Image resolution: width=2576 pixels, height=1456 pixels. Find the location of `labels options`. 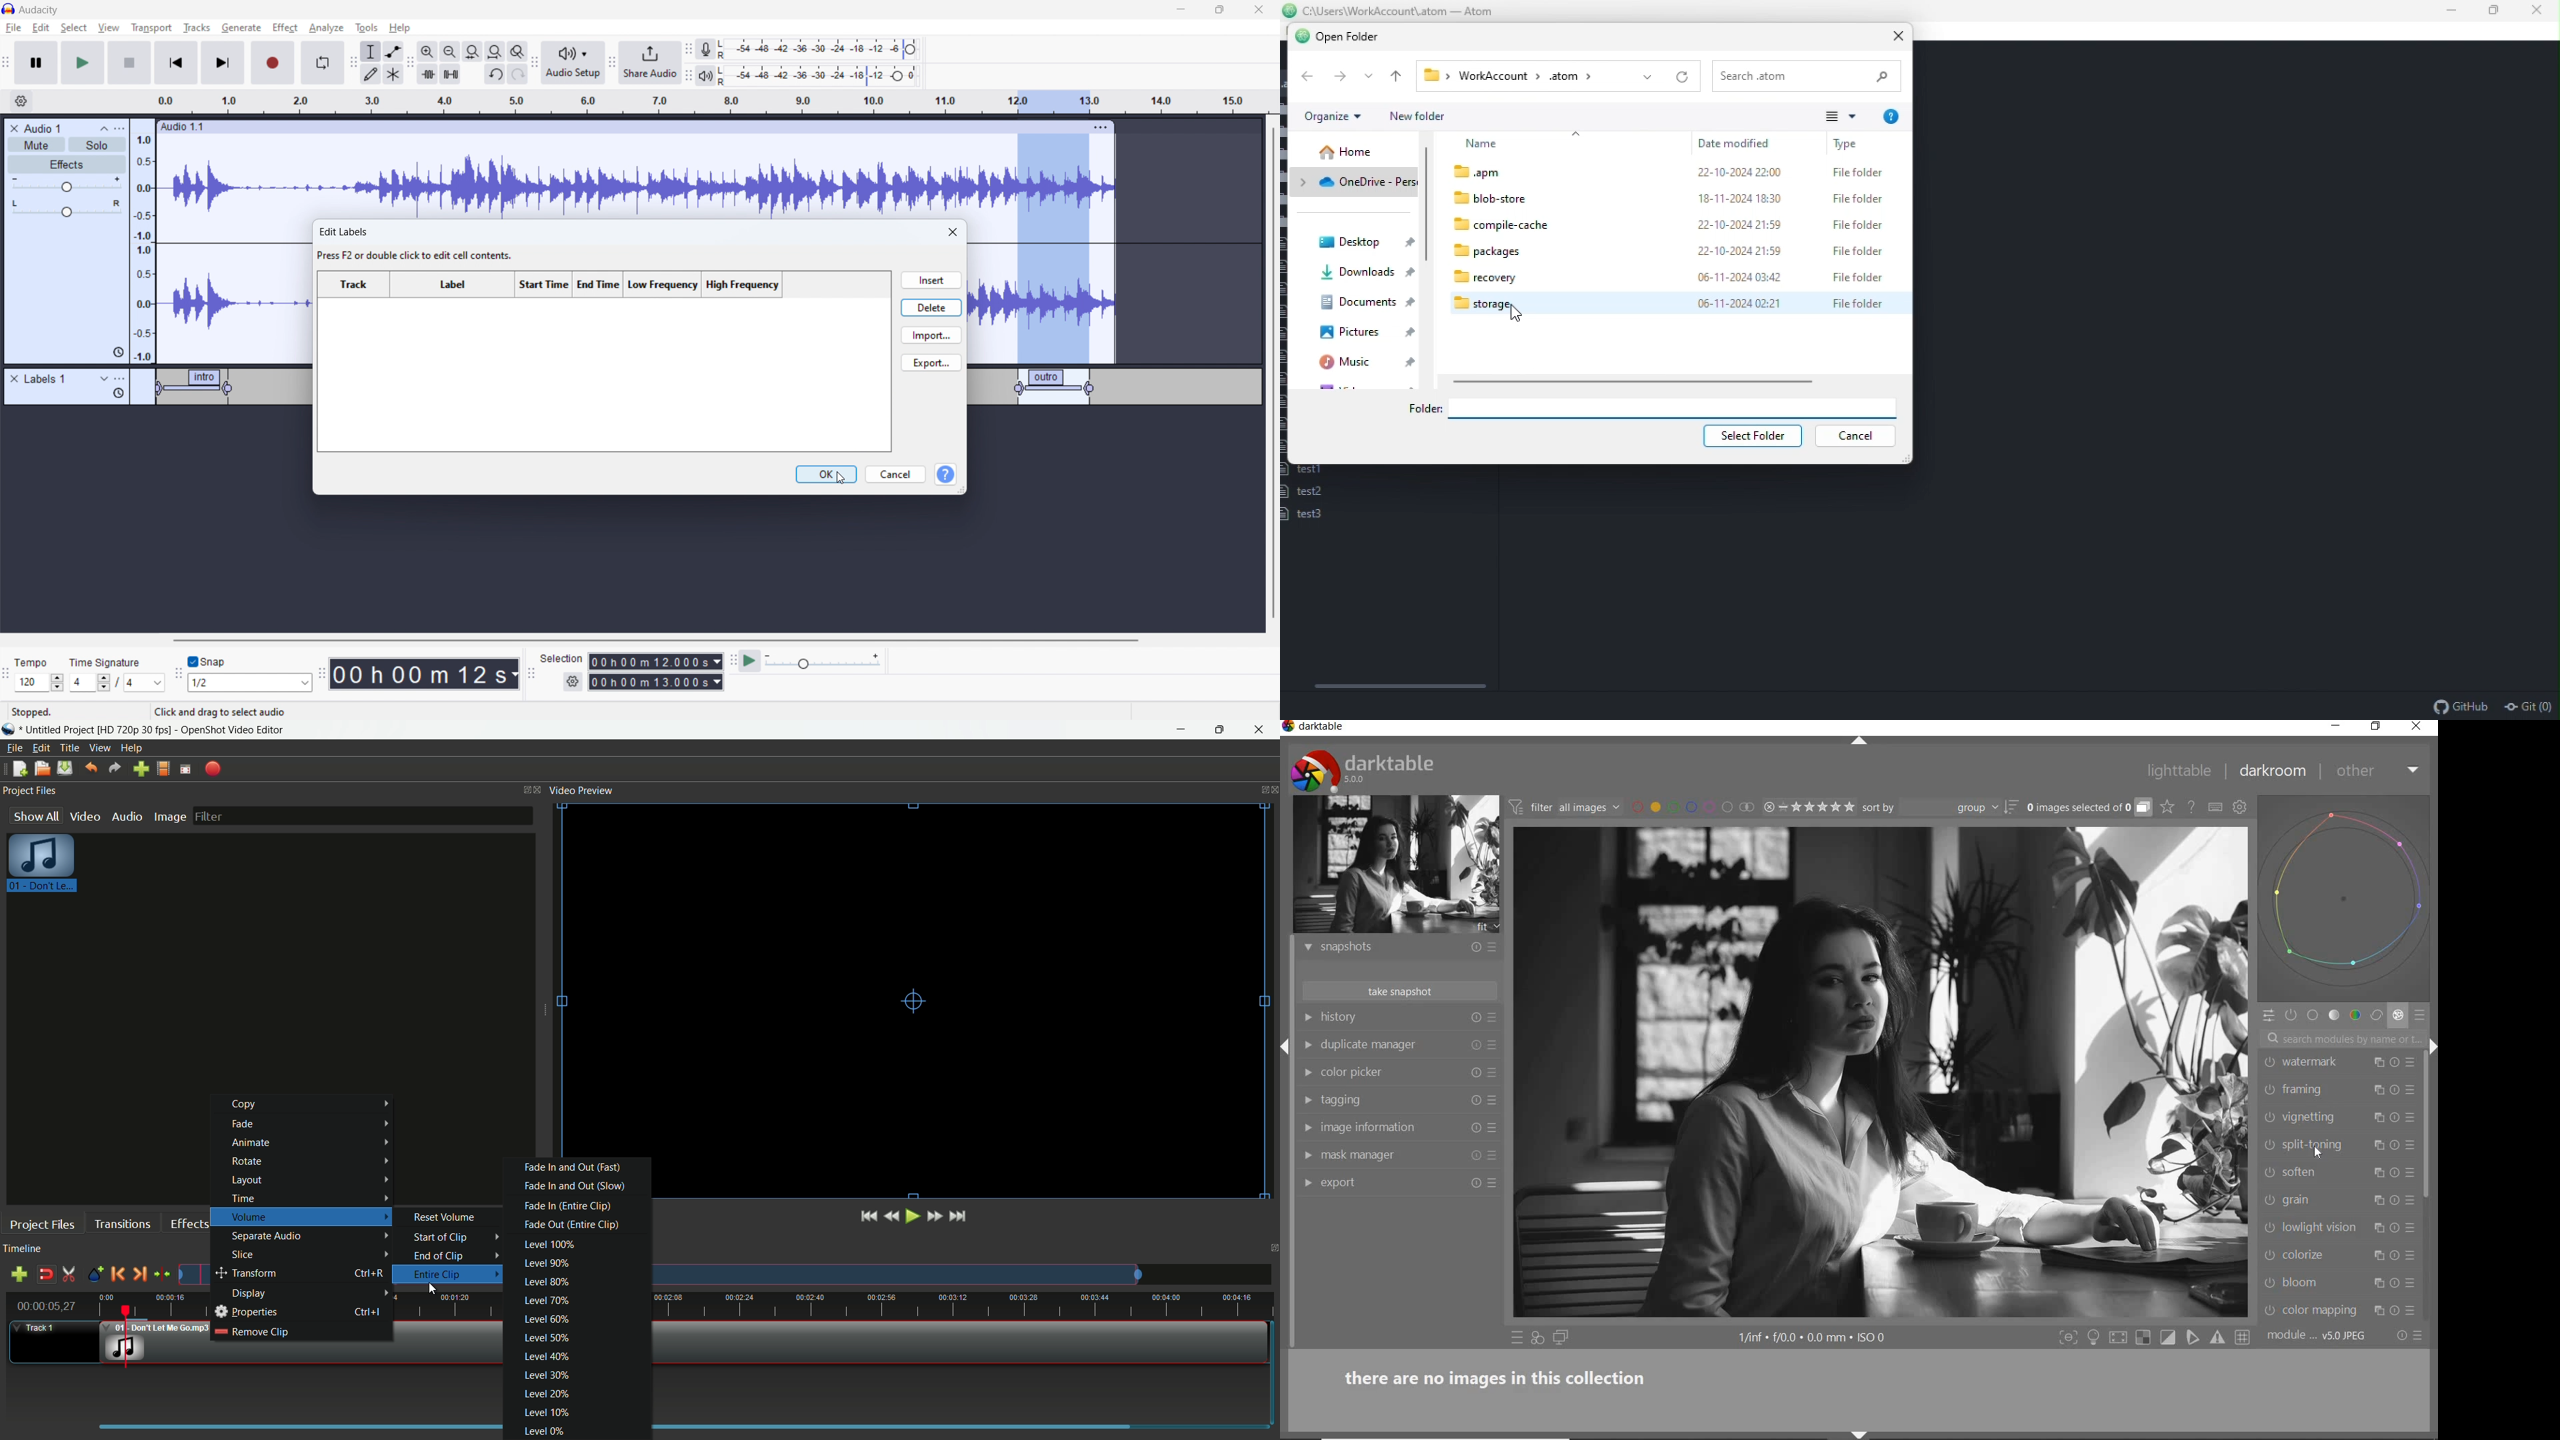

labels options is located at coordinates (120, 380).